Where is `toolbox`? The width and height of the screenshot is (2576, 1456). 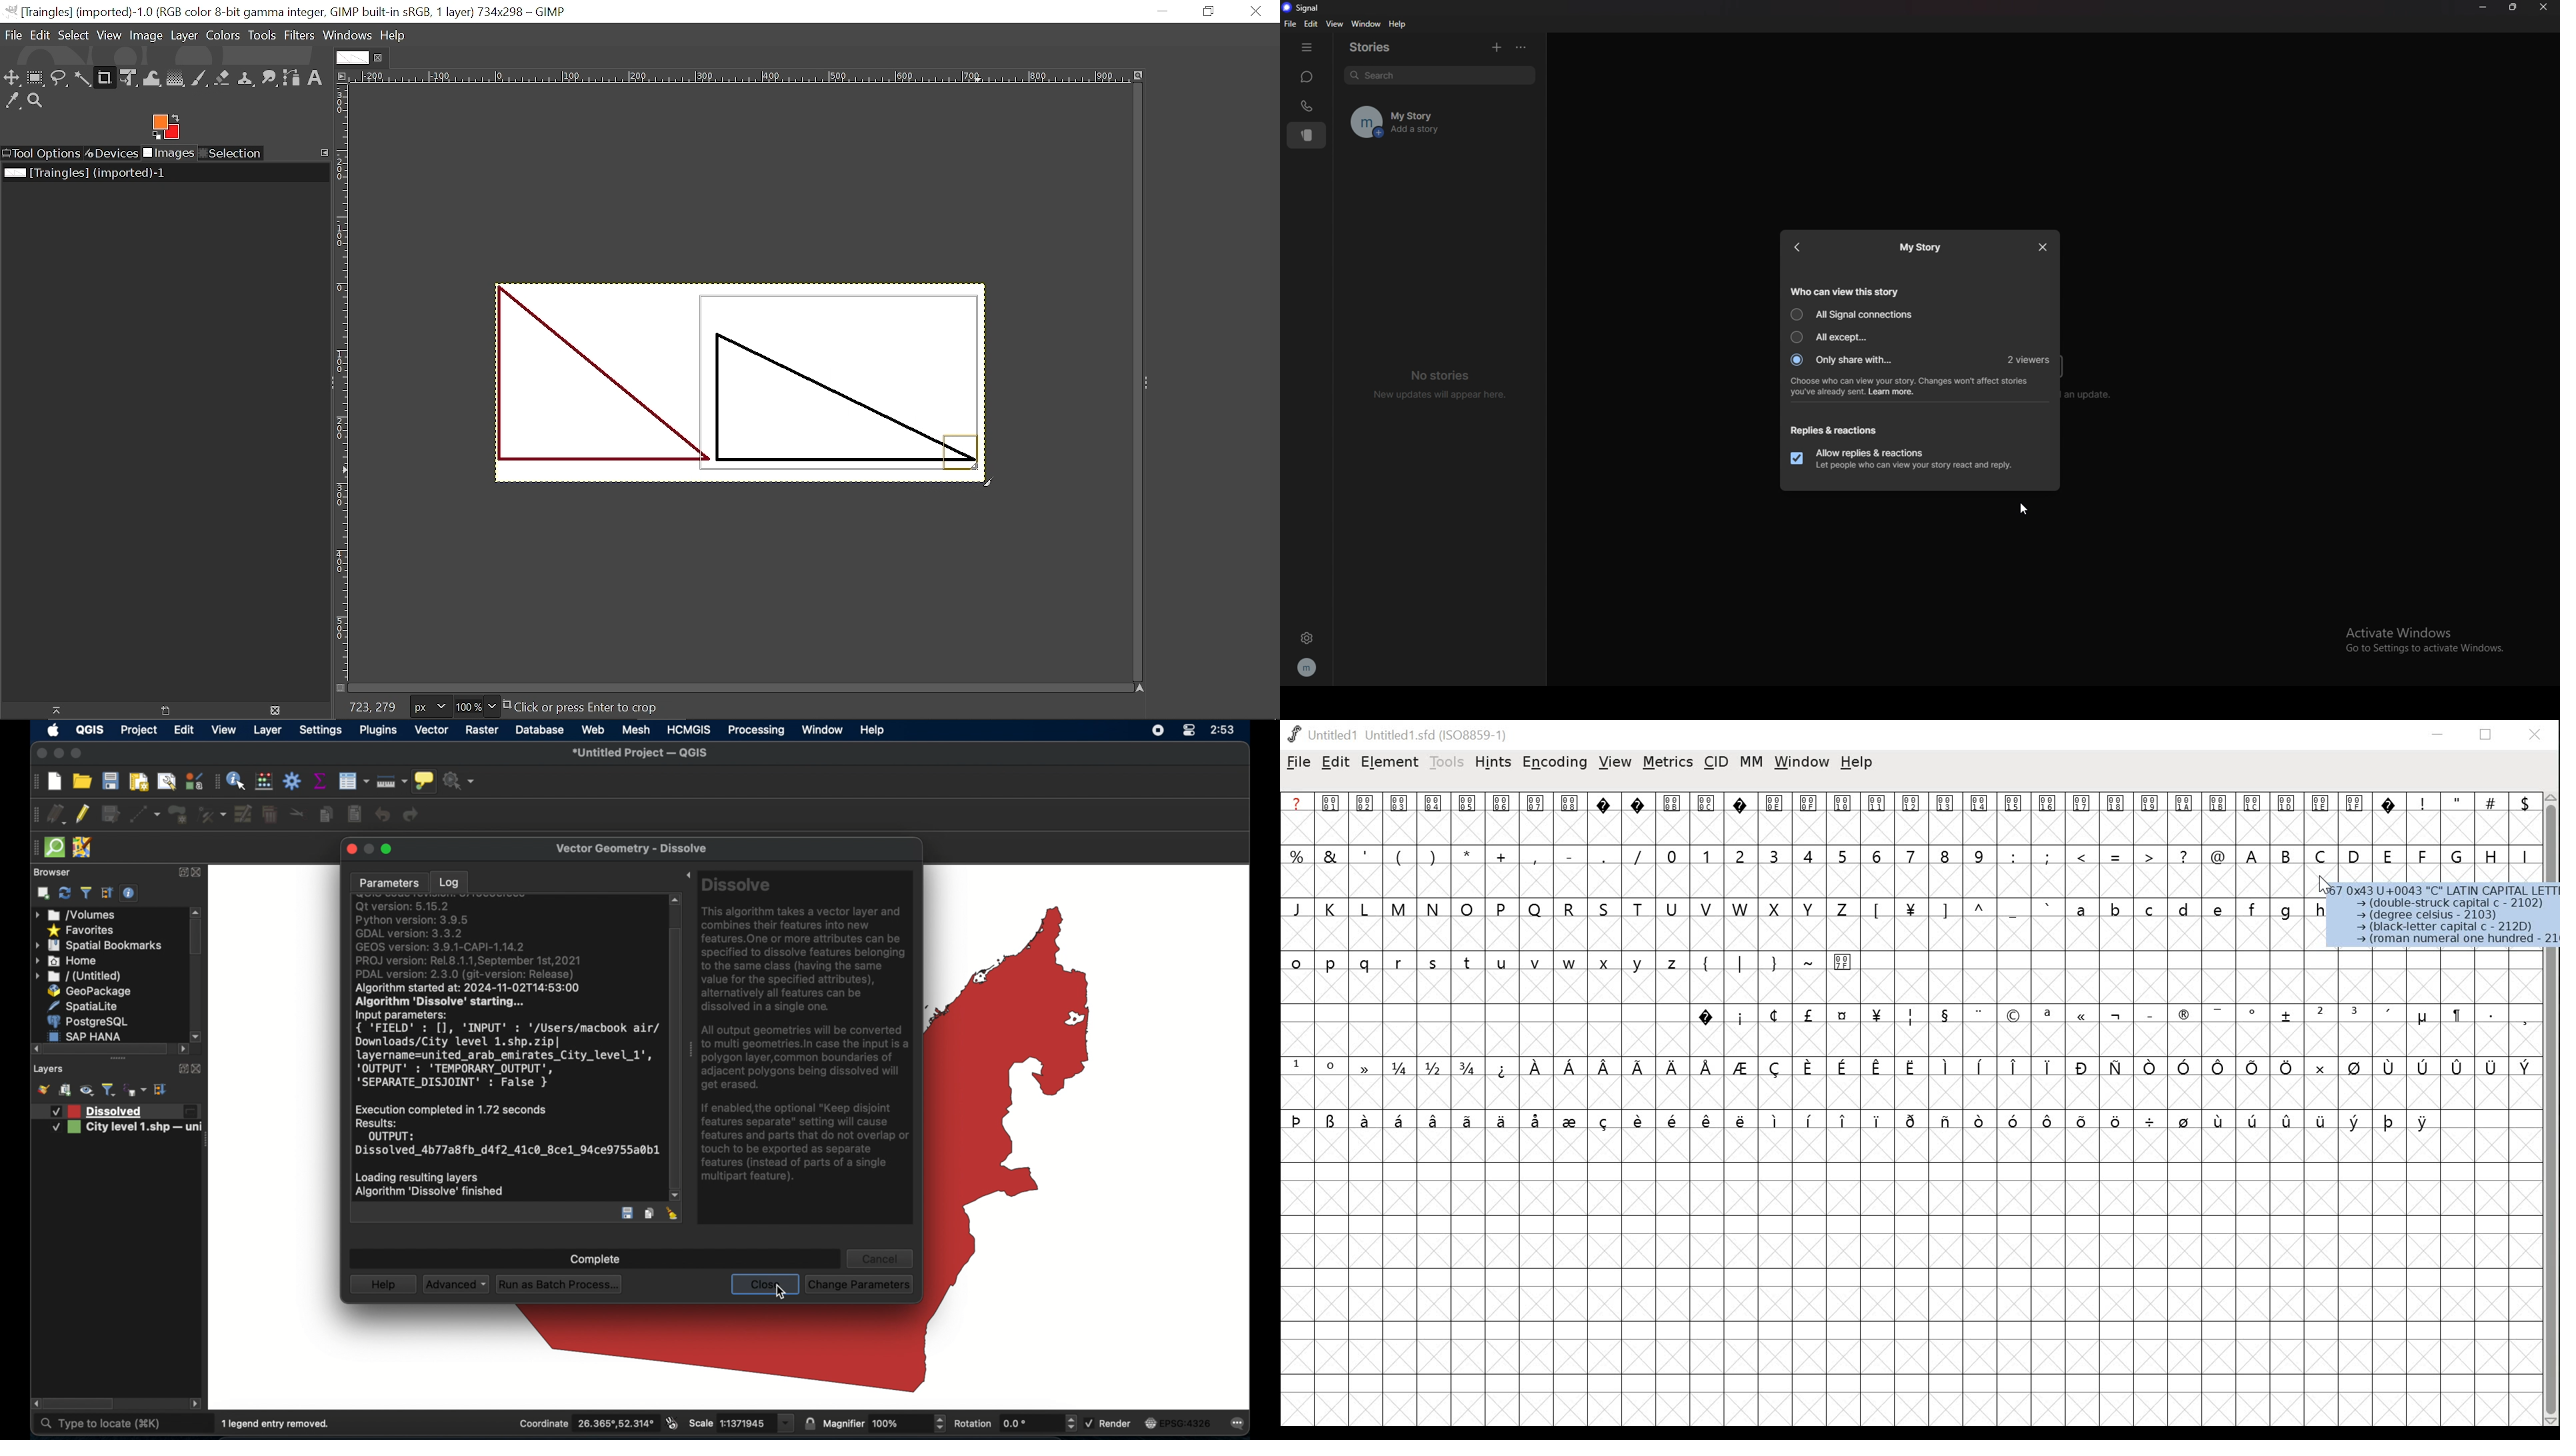
toolbox is located at coordinates (293, 781).